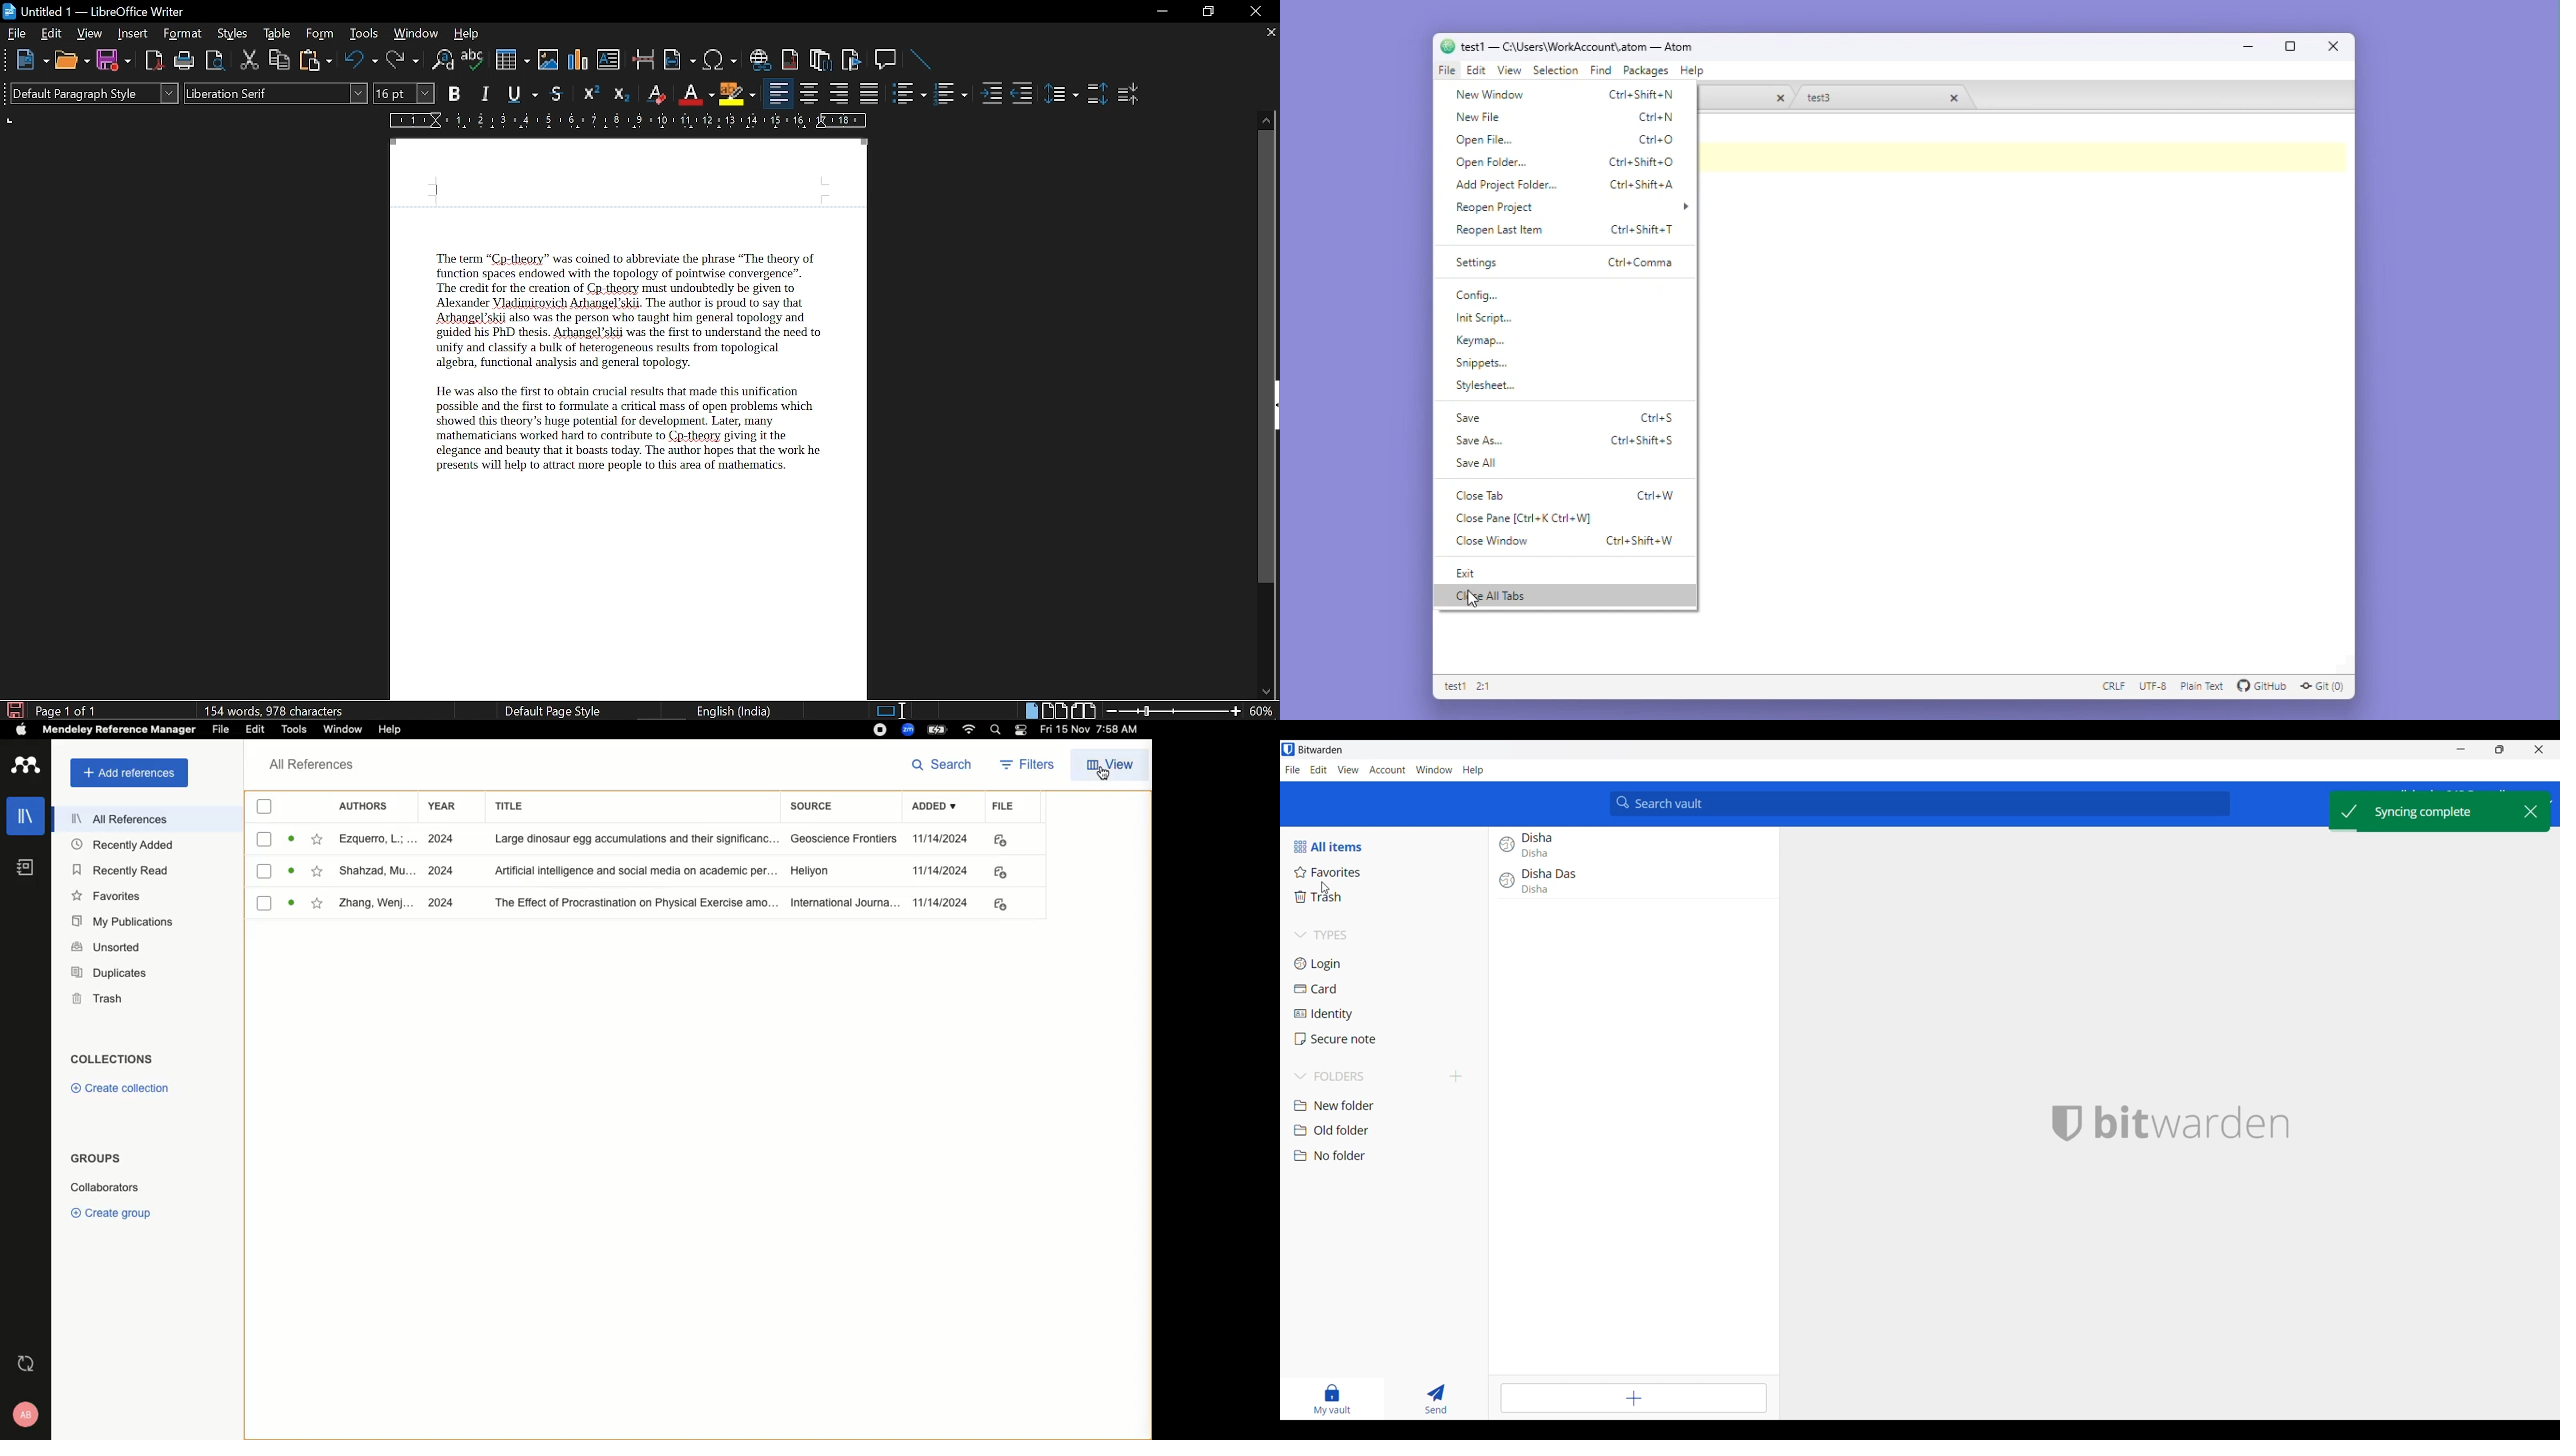  What do you see at coordinates (1436, 1399) in the screenshot?
I see `Send` at bounding box center [1436, 1399].